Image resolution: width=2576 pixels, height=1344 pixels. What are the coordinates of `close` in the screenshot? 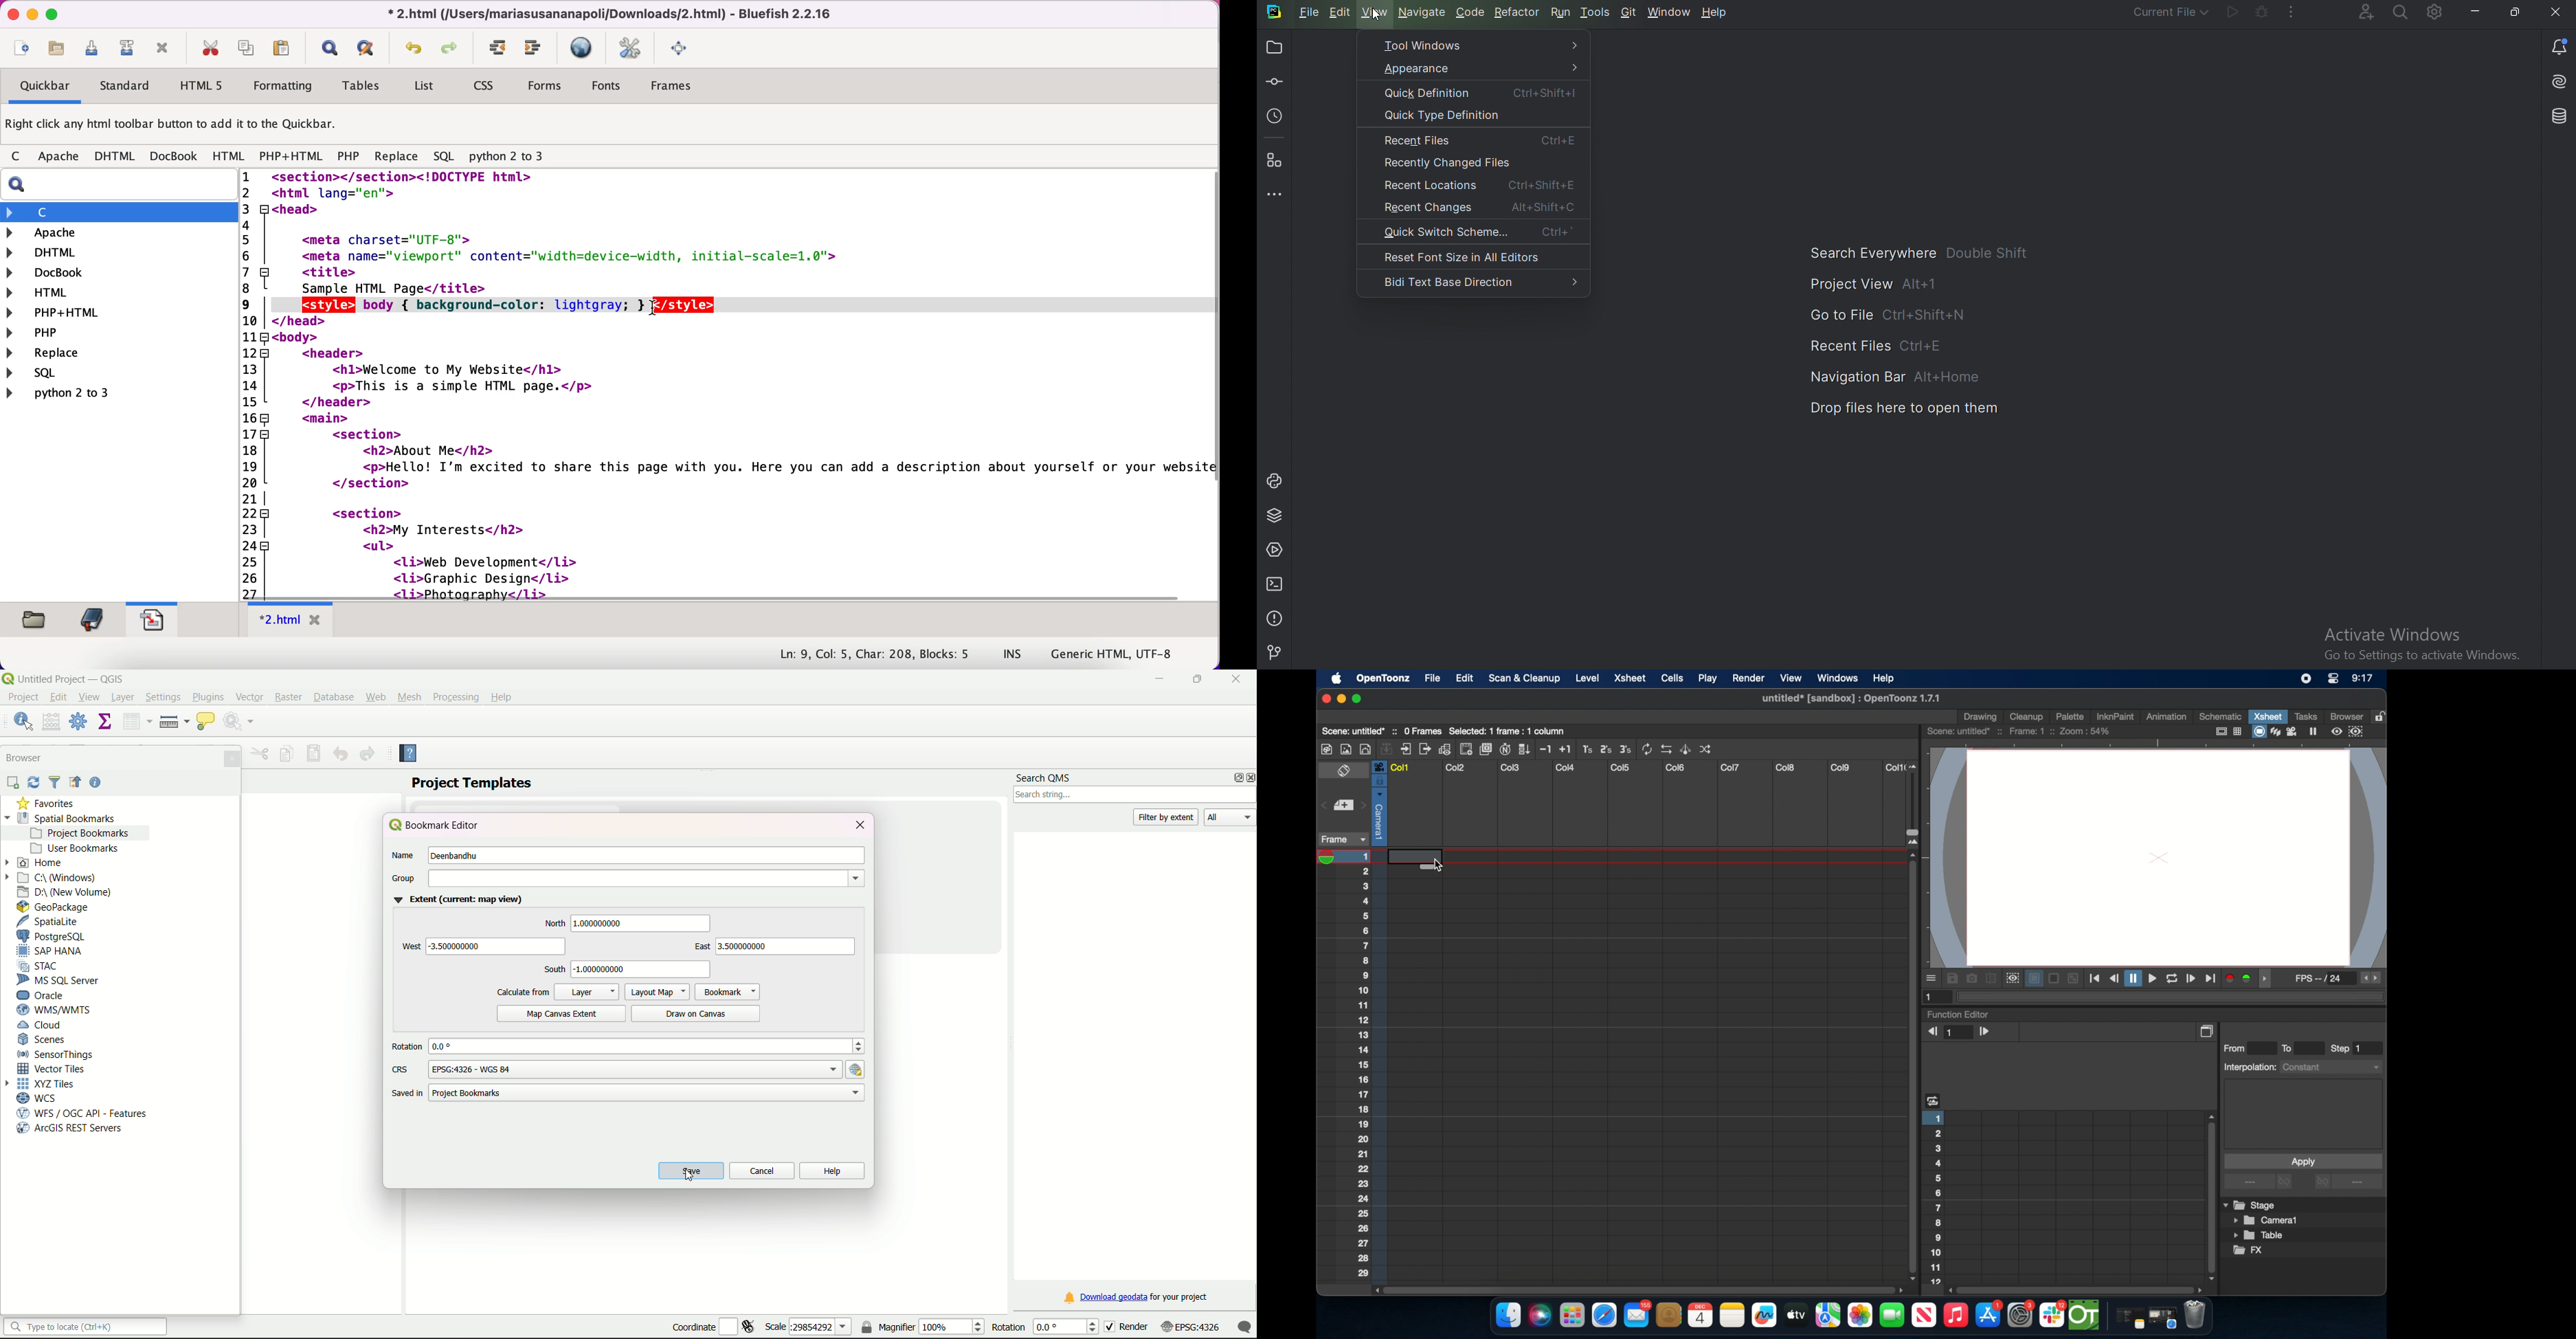 It's located at (1236, 678).